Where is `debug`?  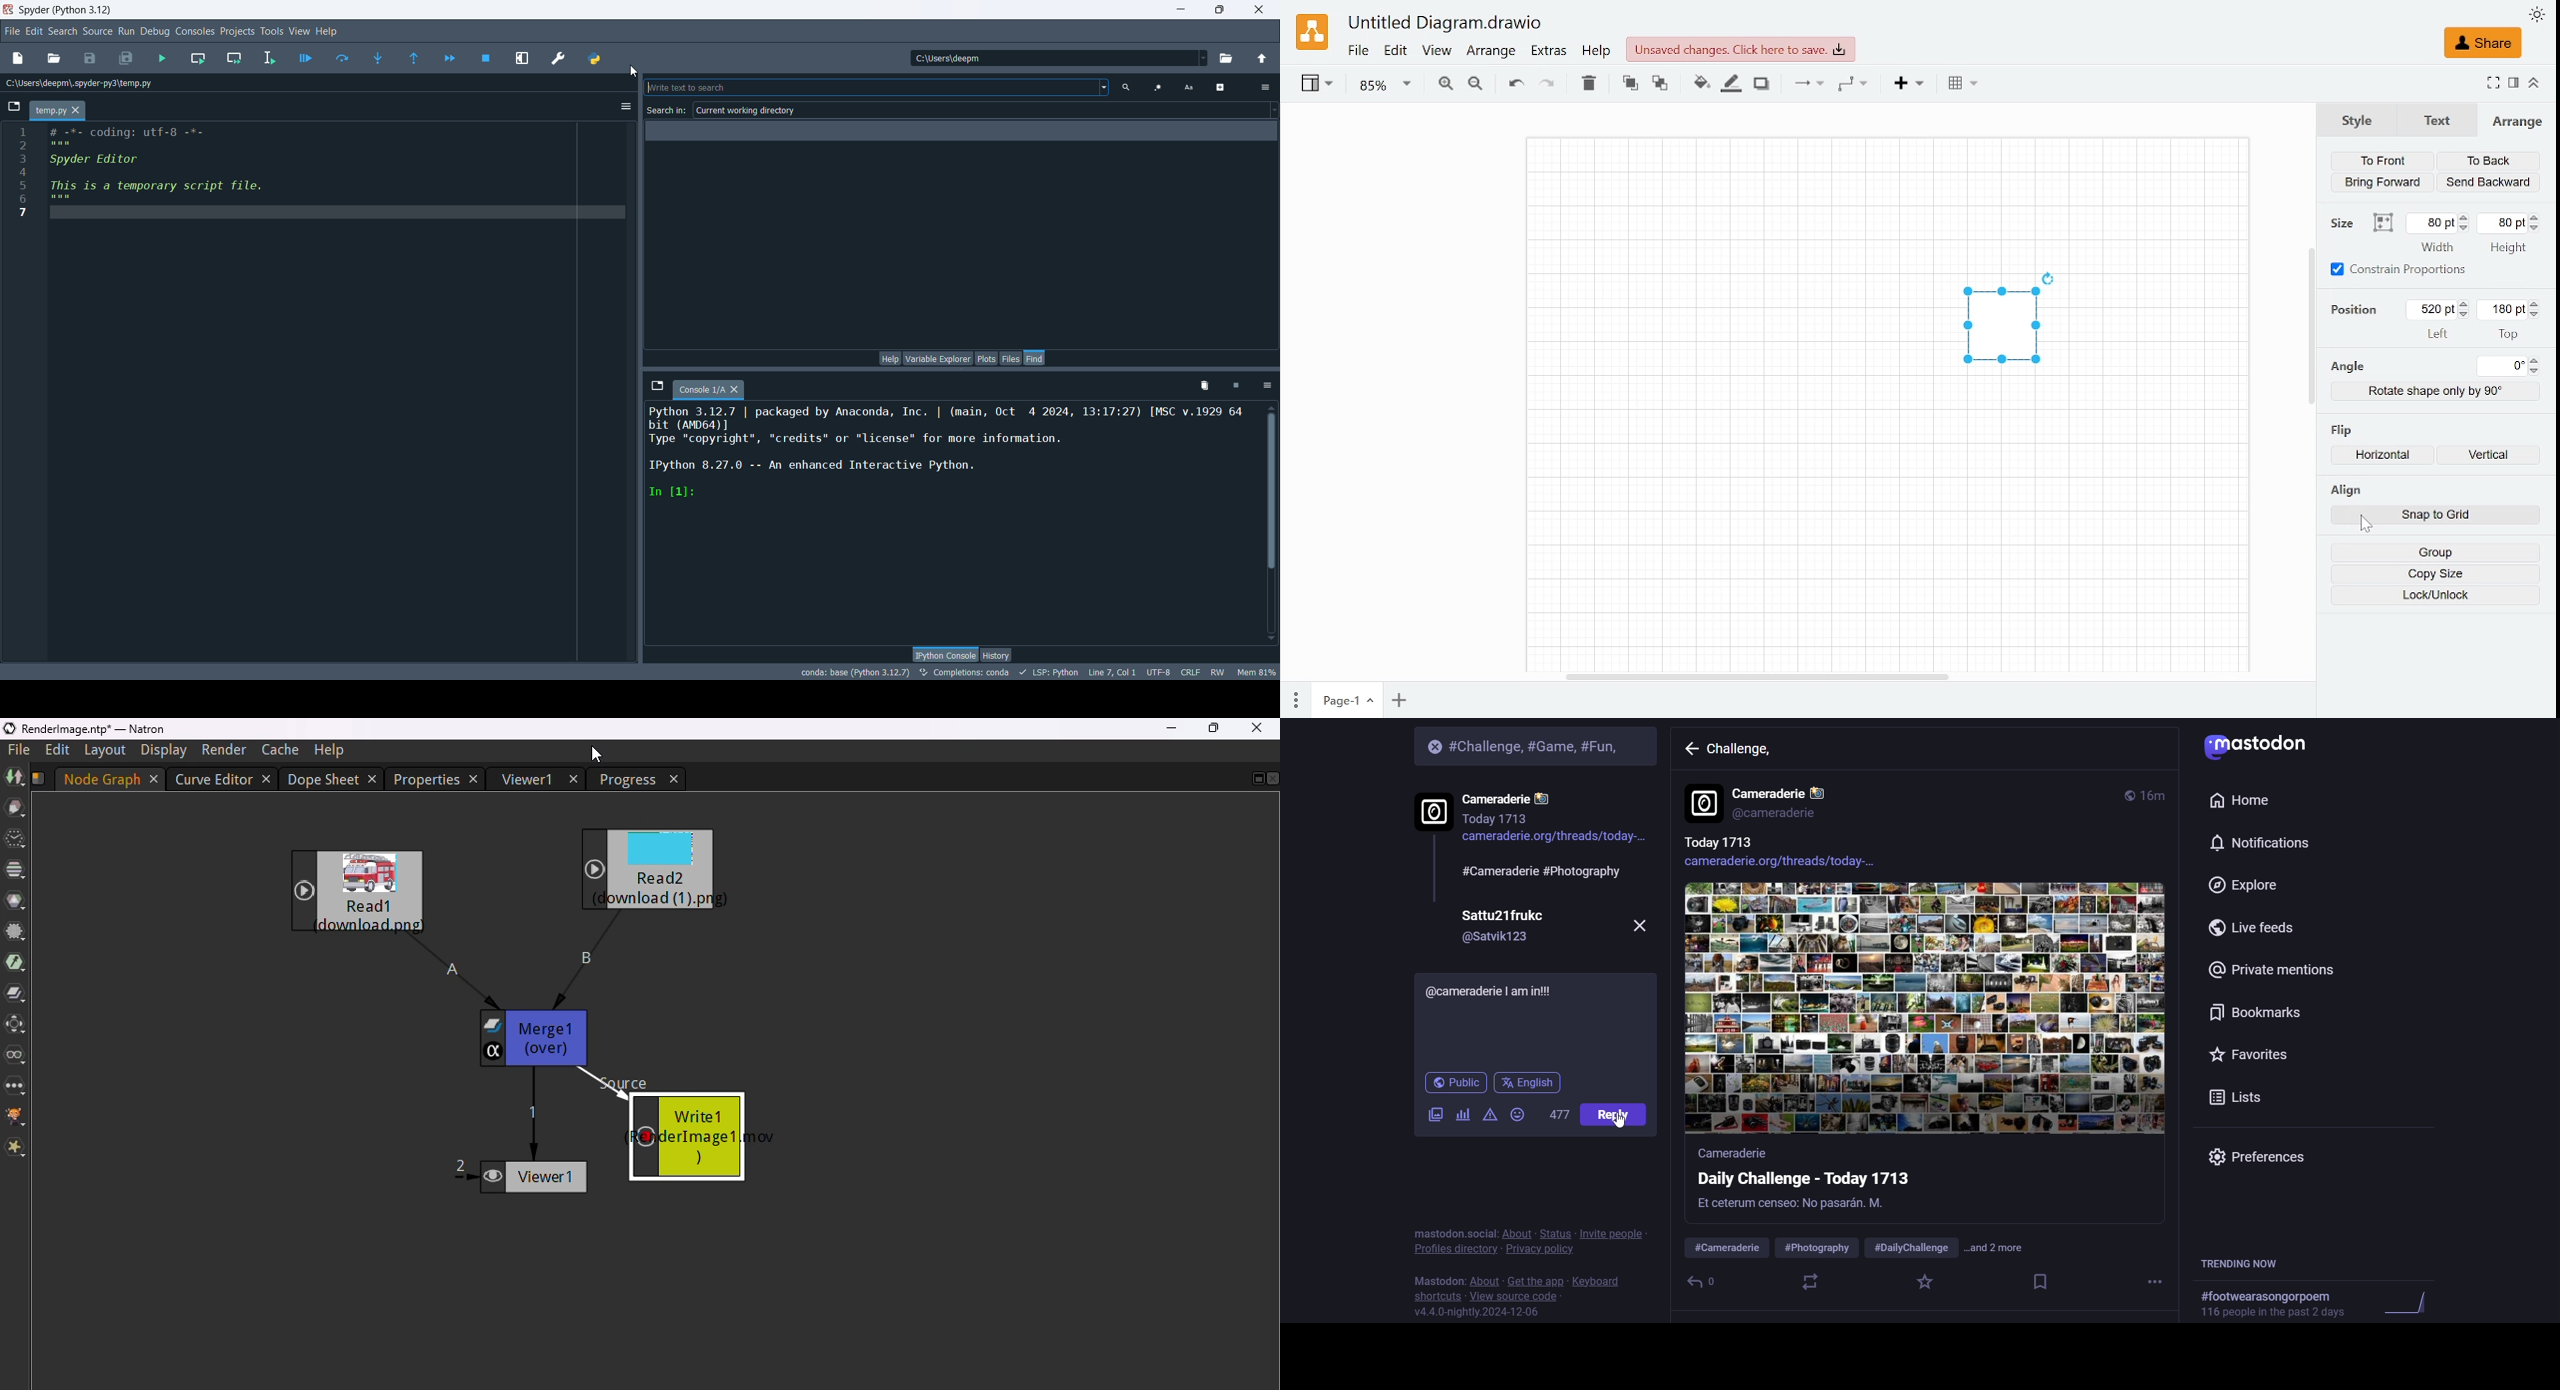 debug is located at coordinates (156, 32).